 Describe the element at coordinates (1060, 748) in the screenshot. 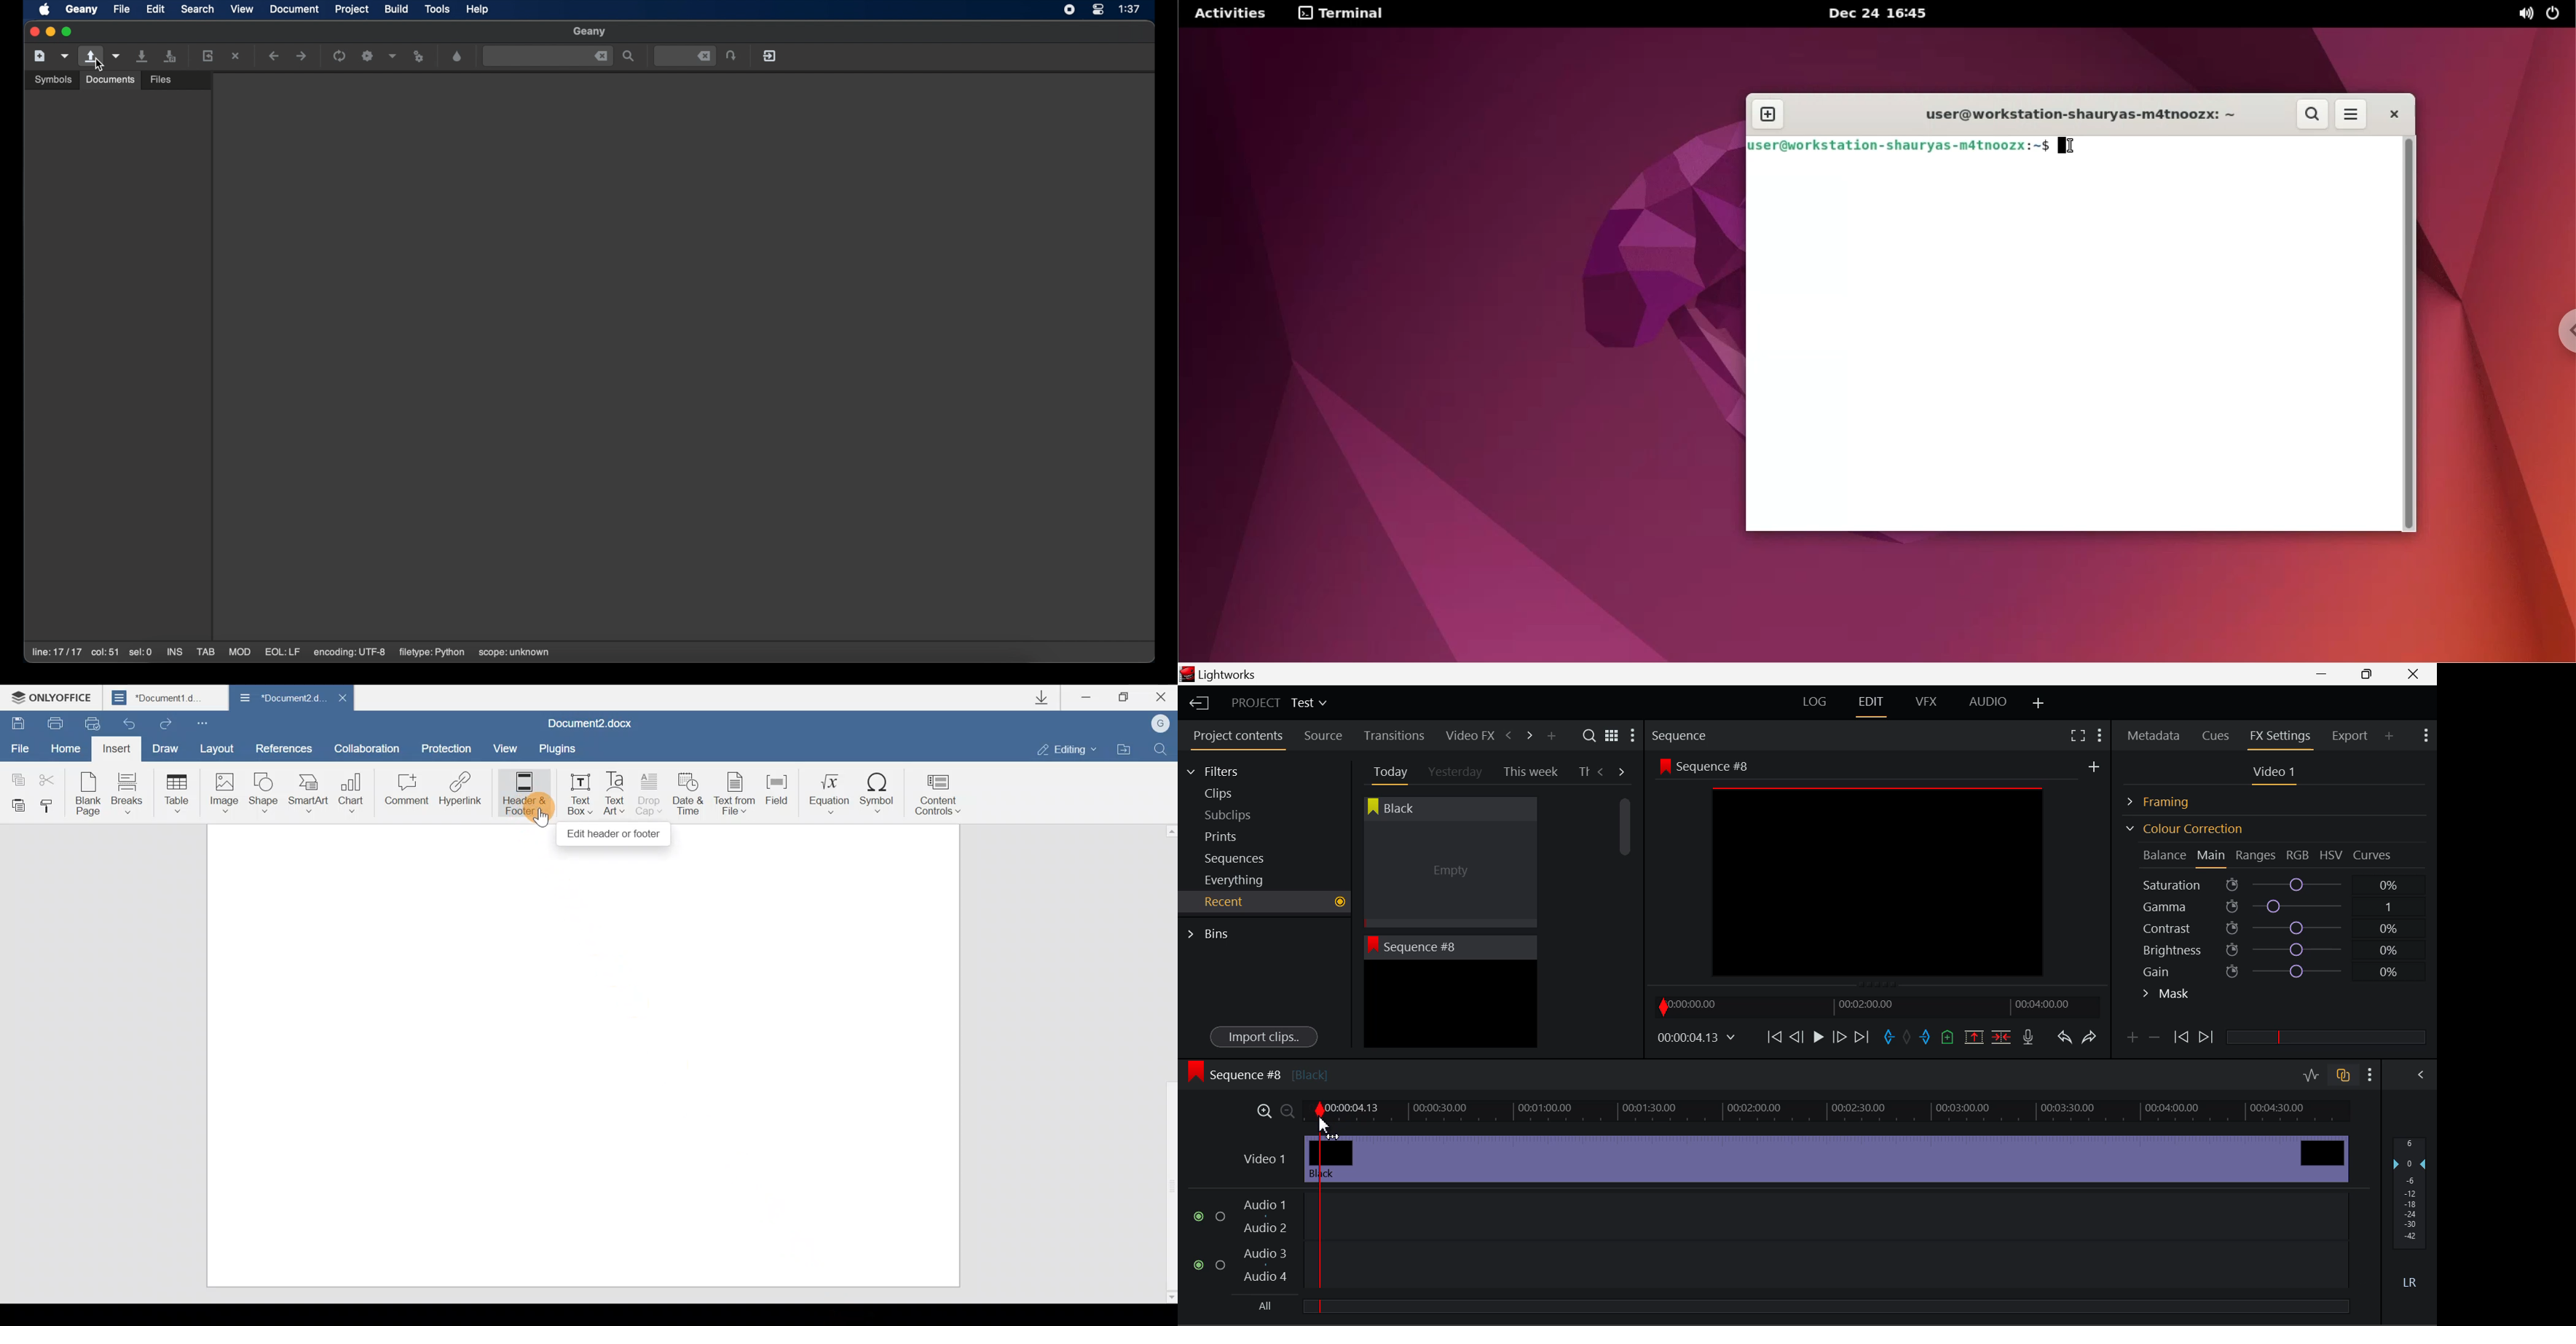

I see `Editing mode` at that location.